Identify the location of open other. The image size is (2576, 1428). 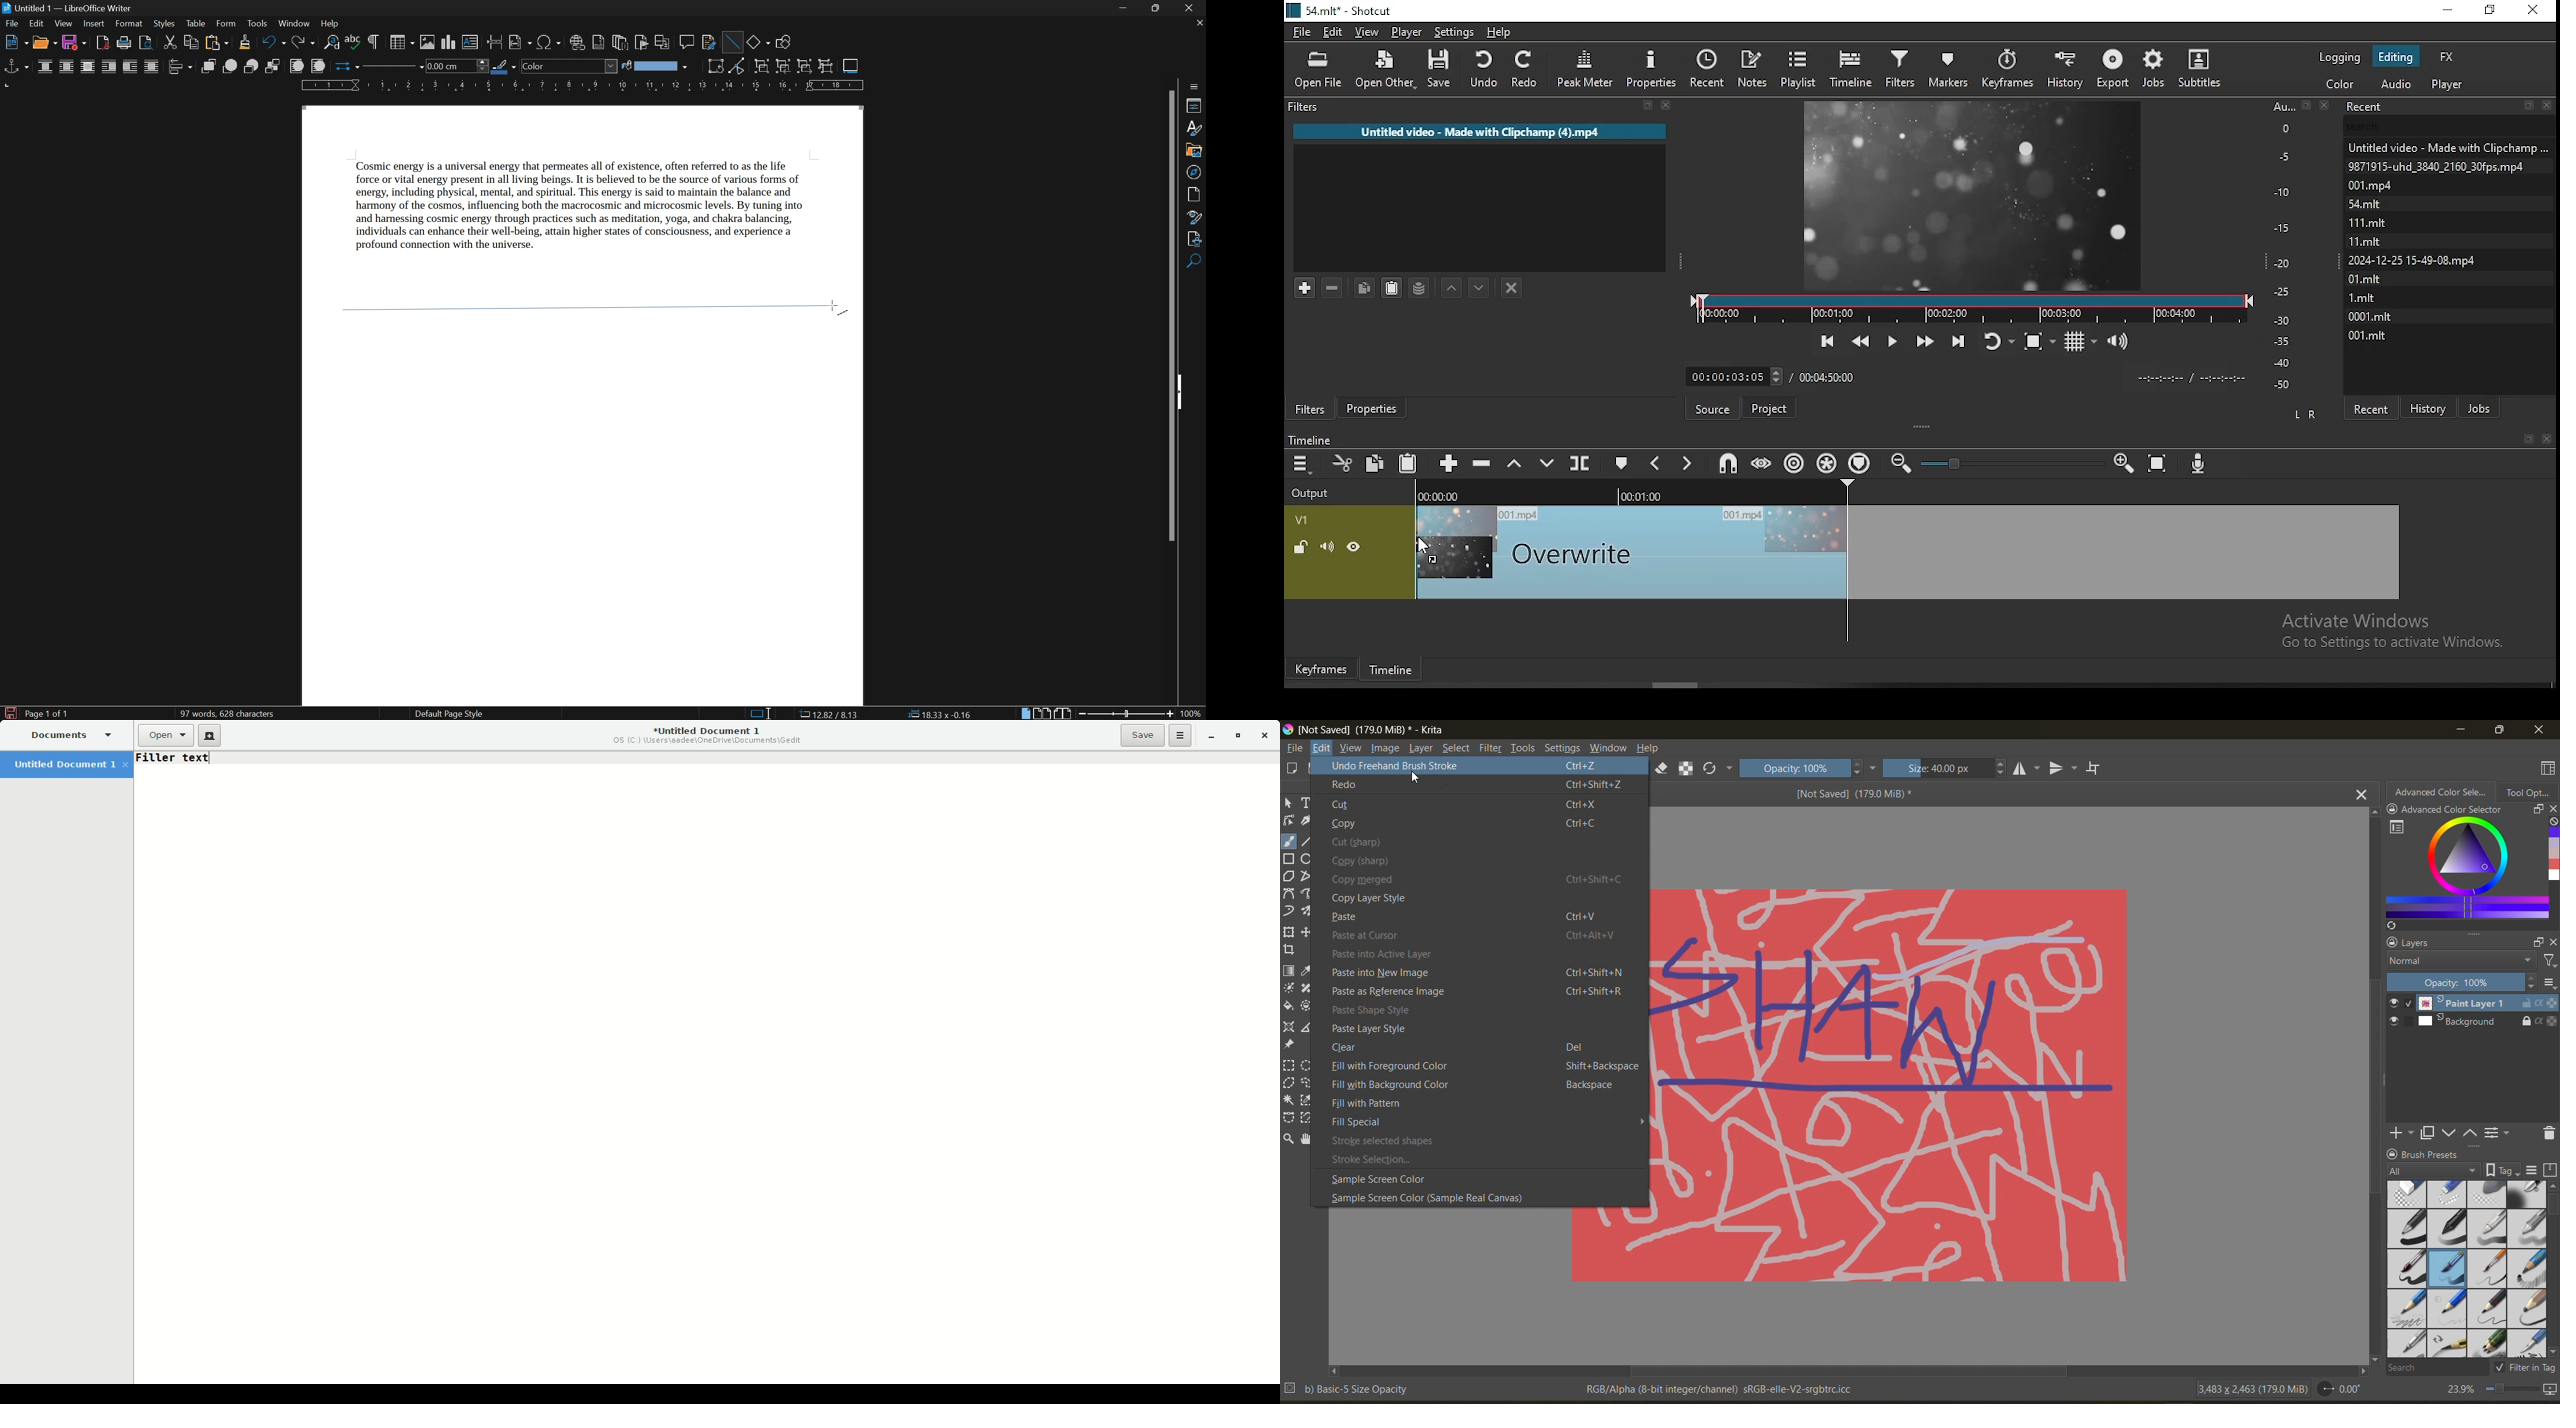
(1386, 72).